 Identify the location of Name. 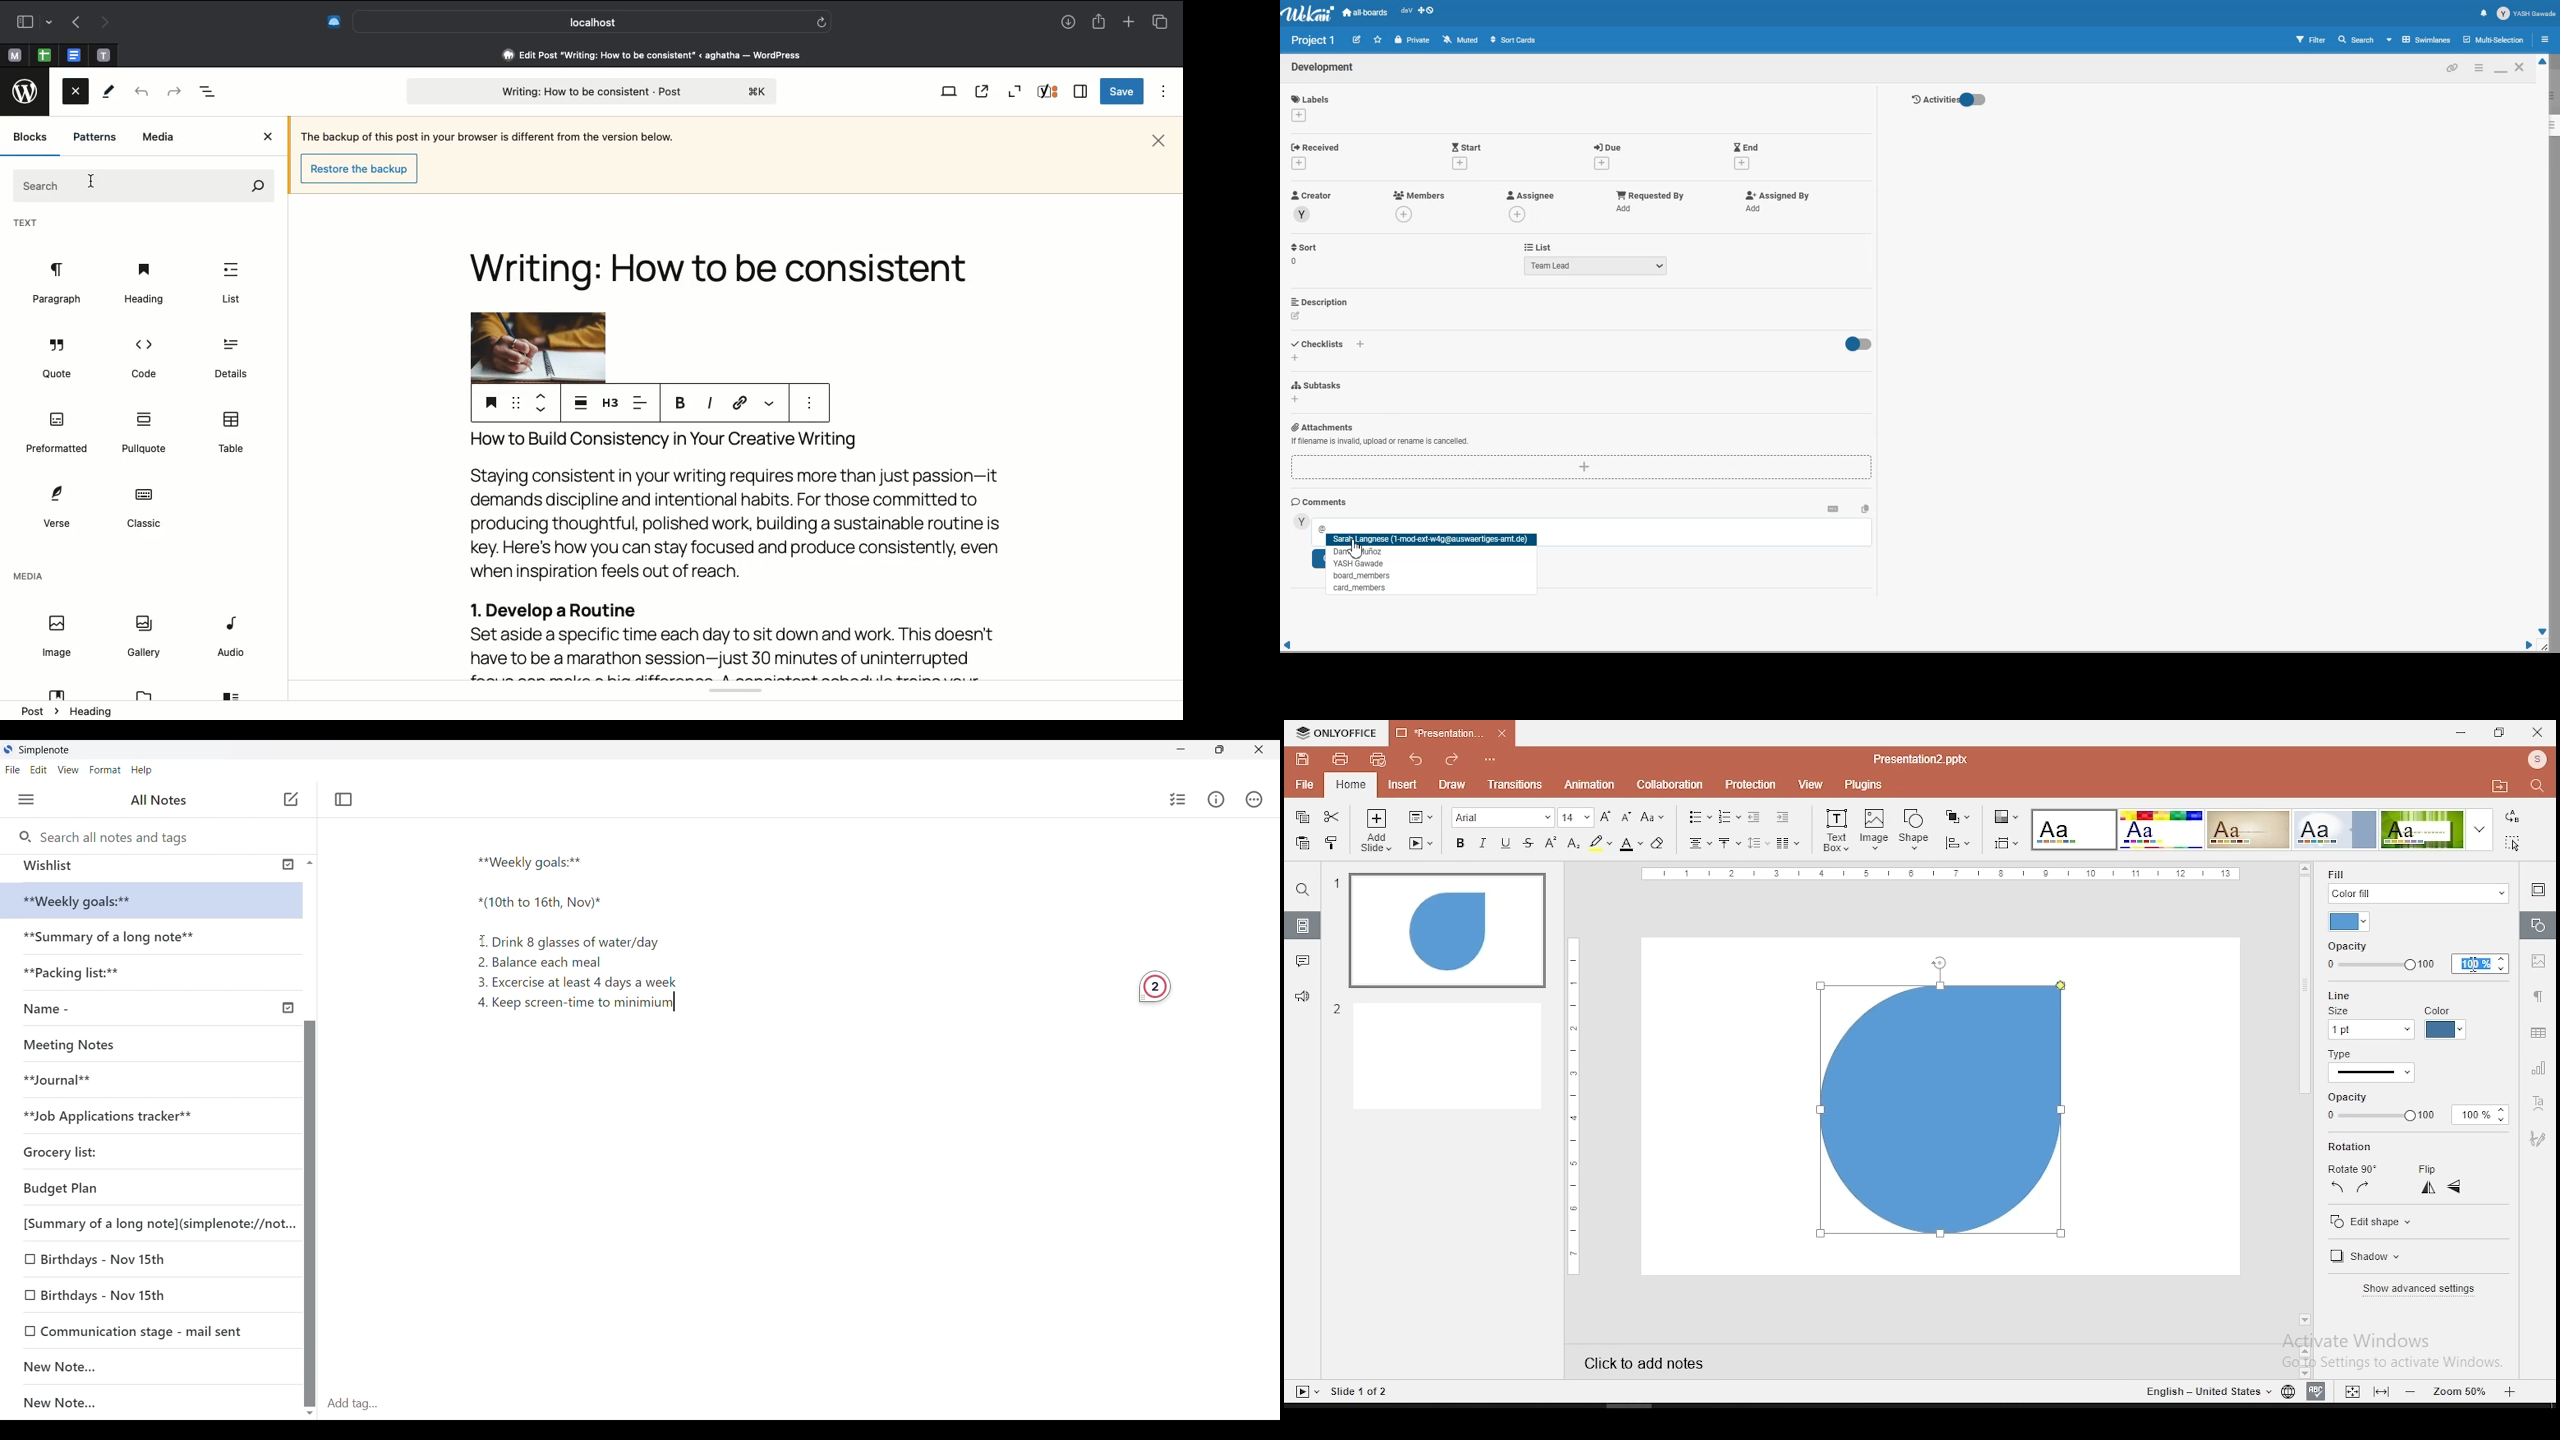
(156, 1009).